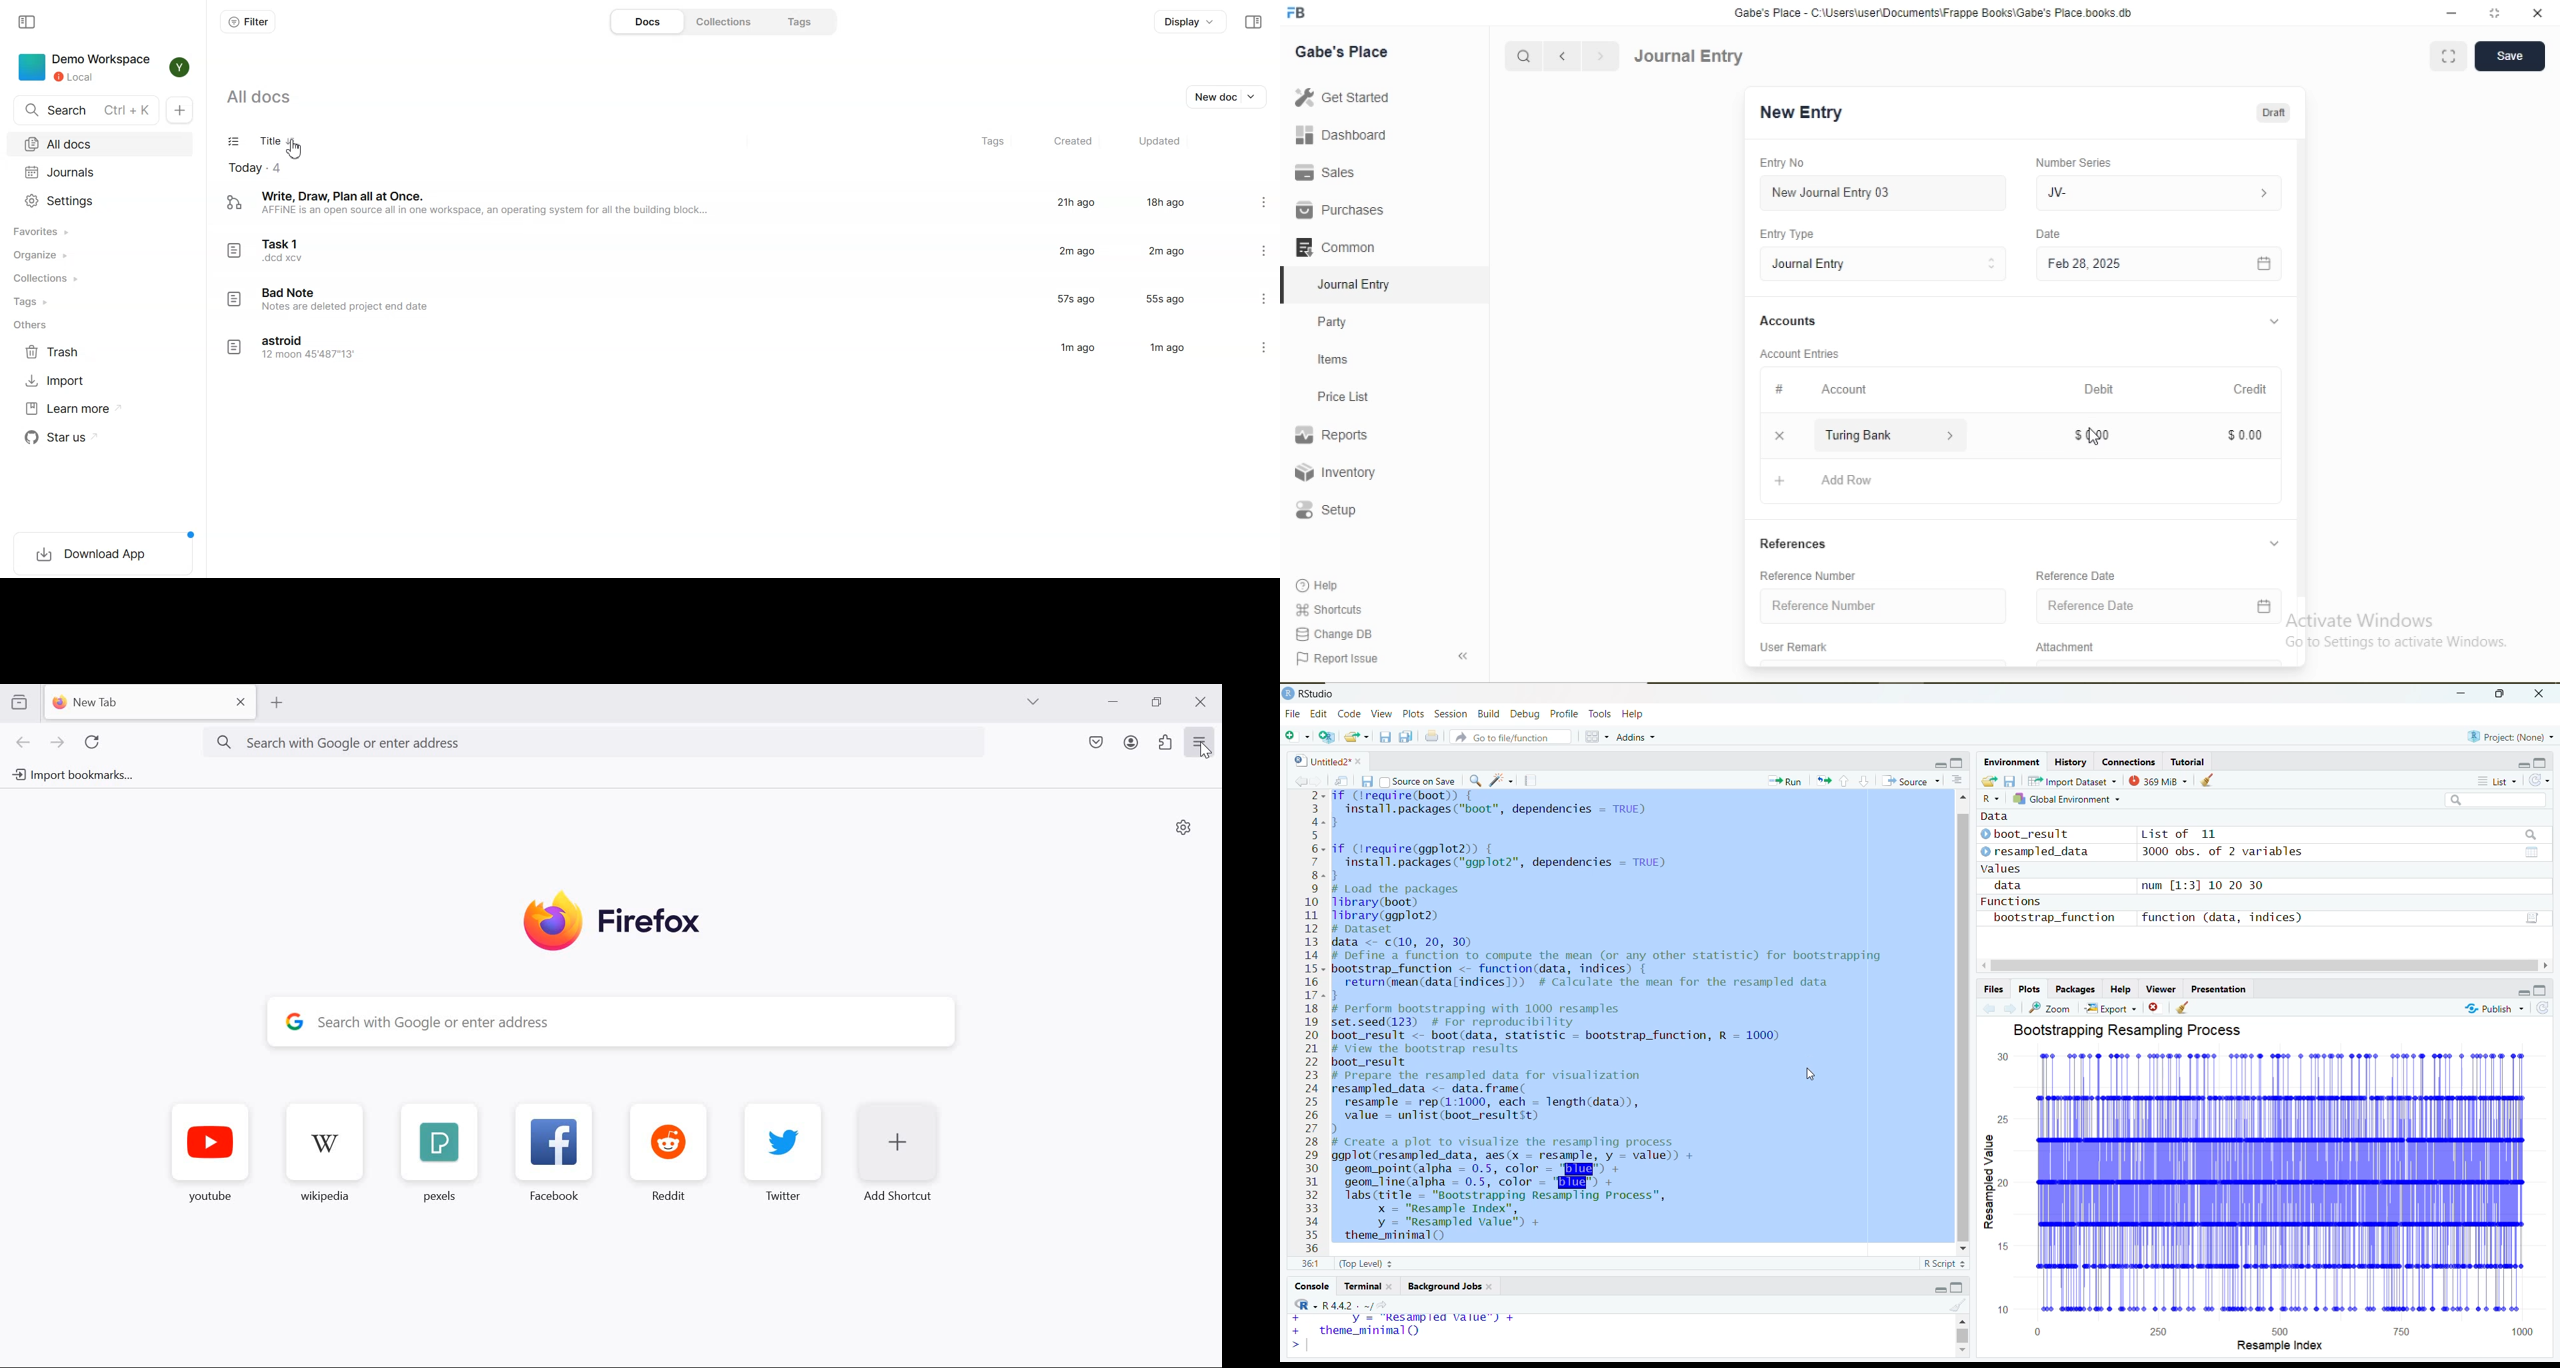  Describe the element at coordinates (1810, 1075) in the screenshot. I see `cursor` at that location.